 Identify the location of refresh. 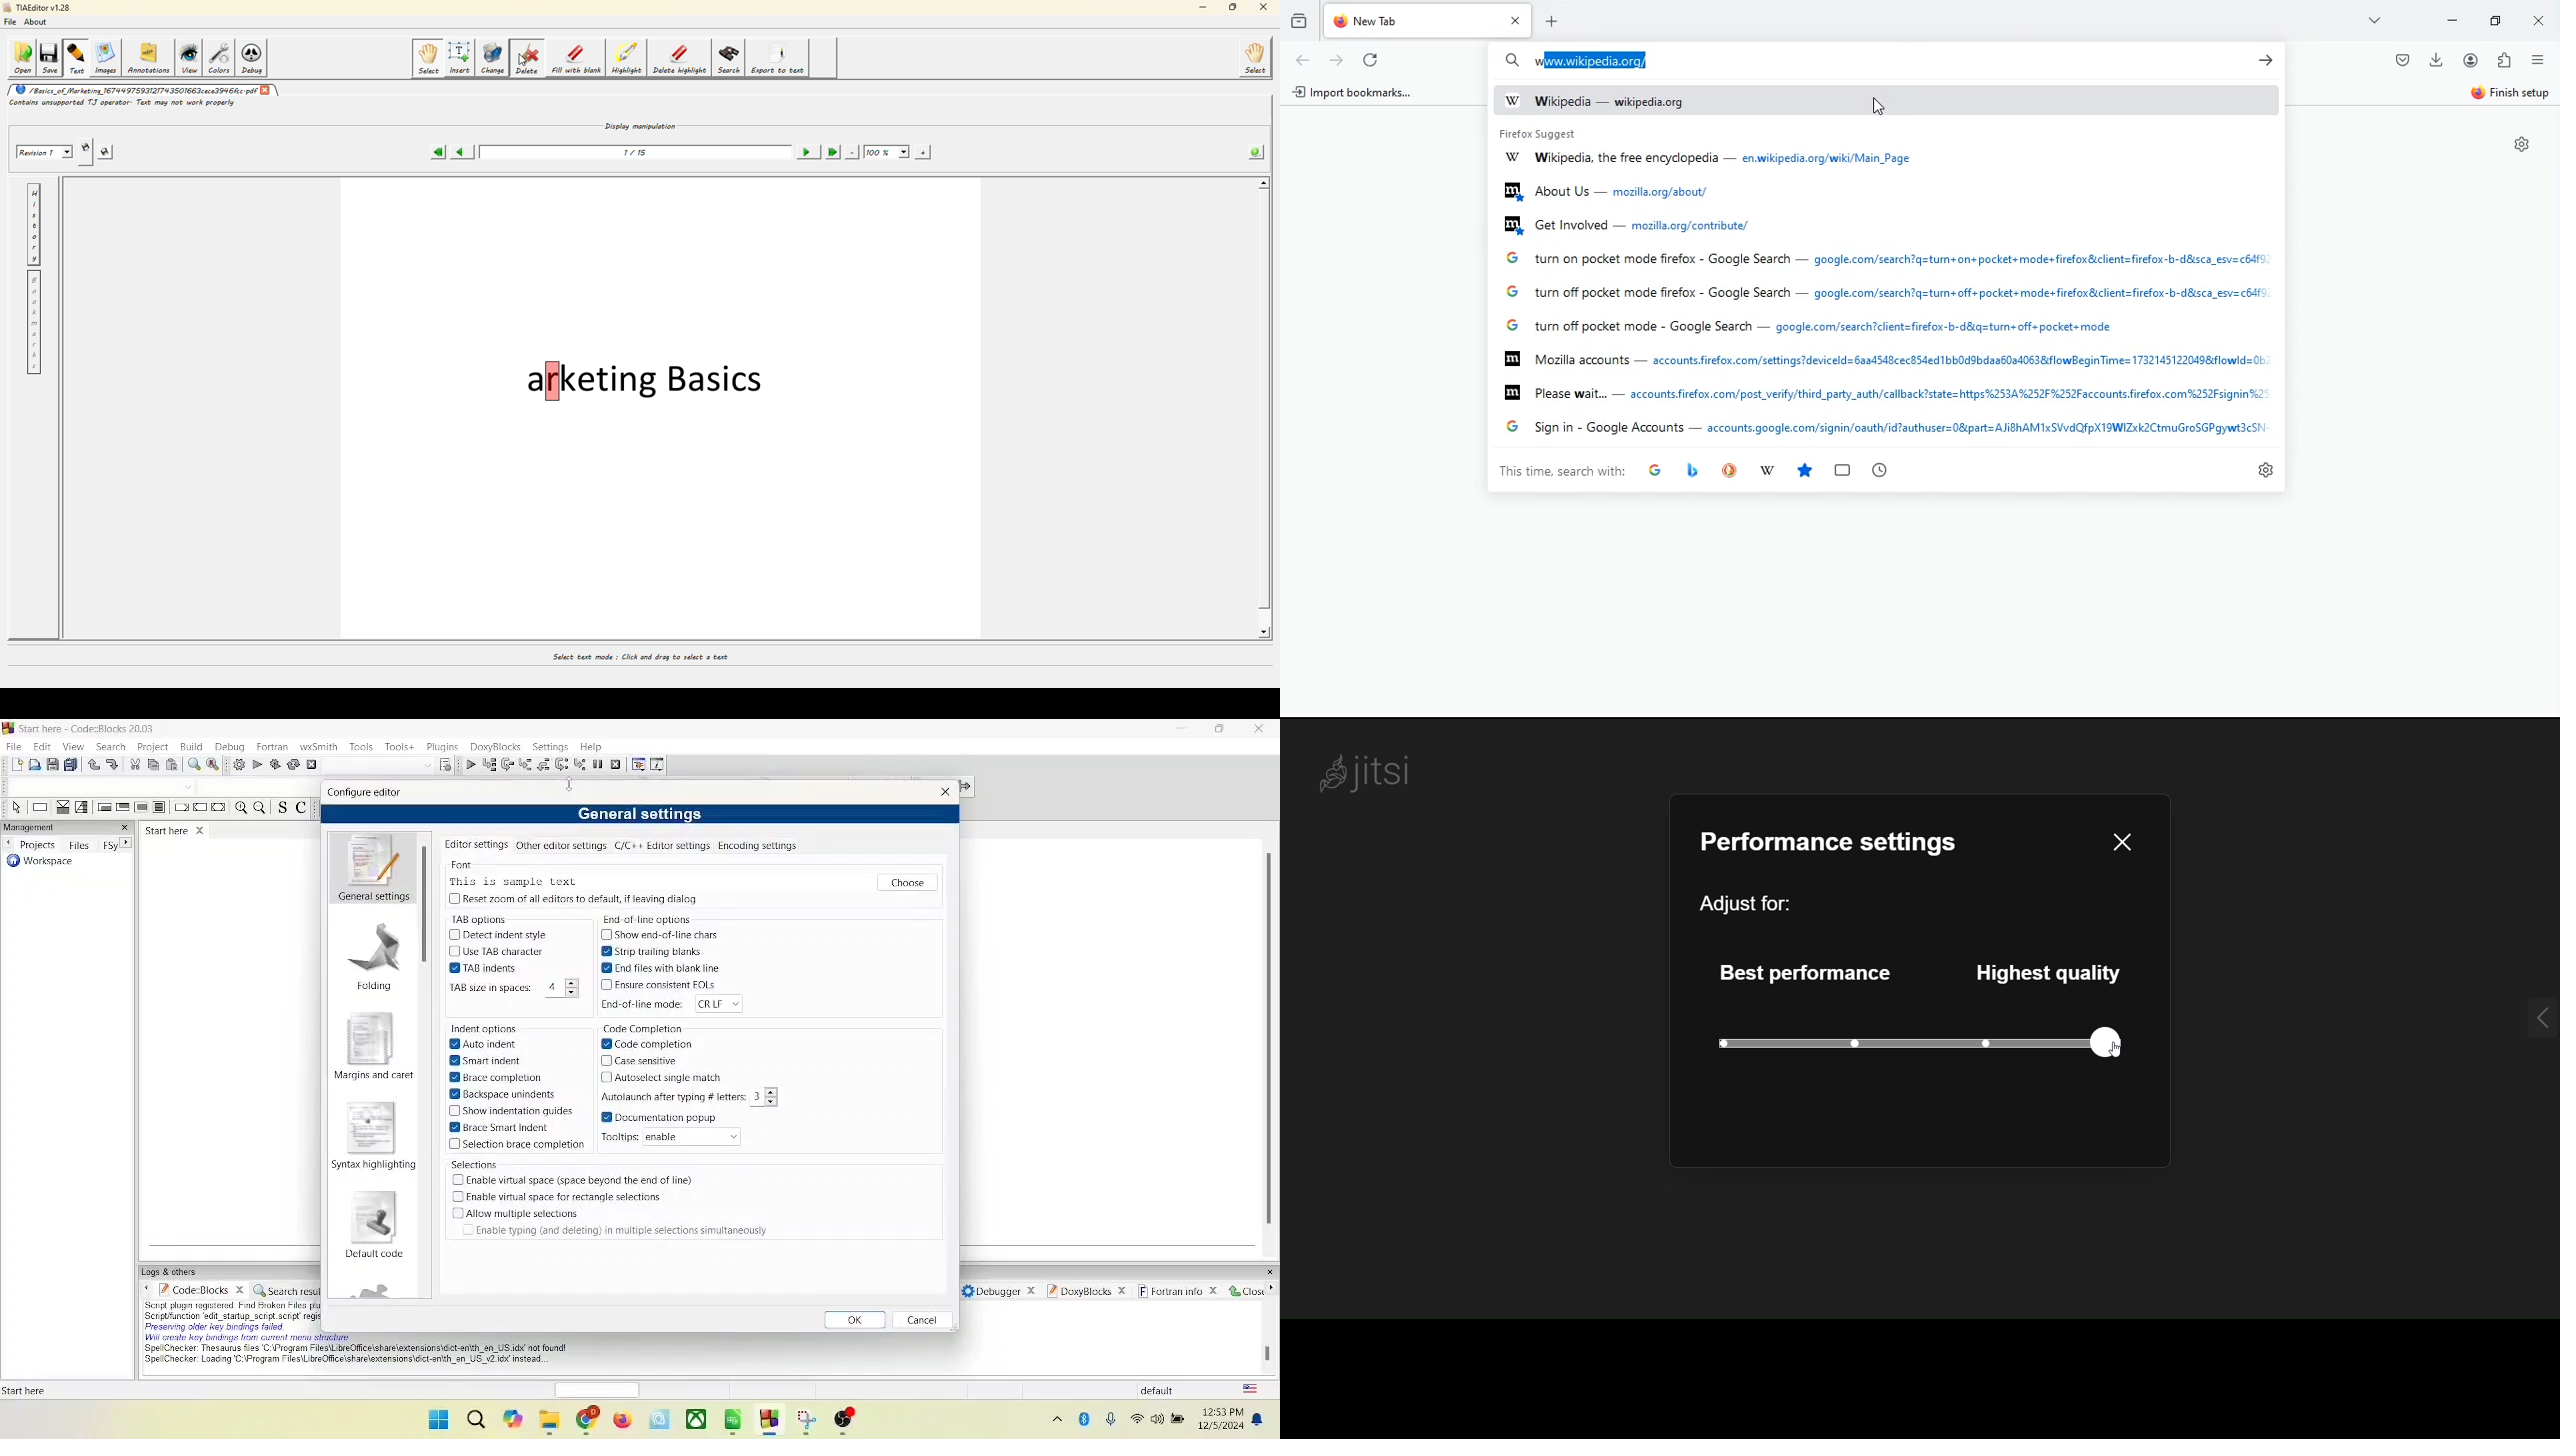
(1374, 60).